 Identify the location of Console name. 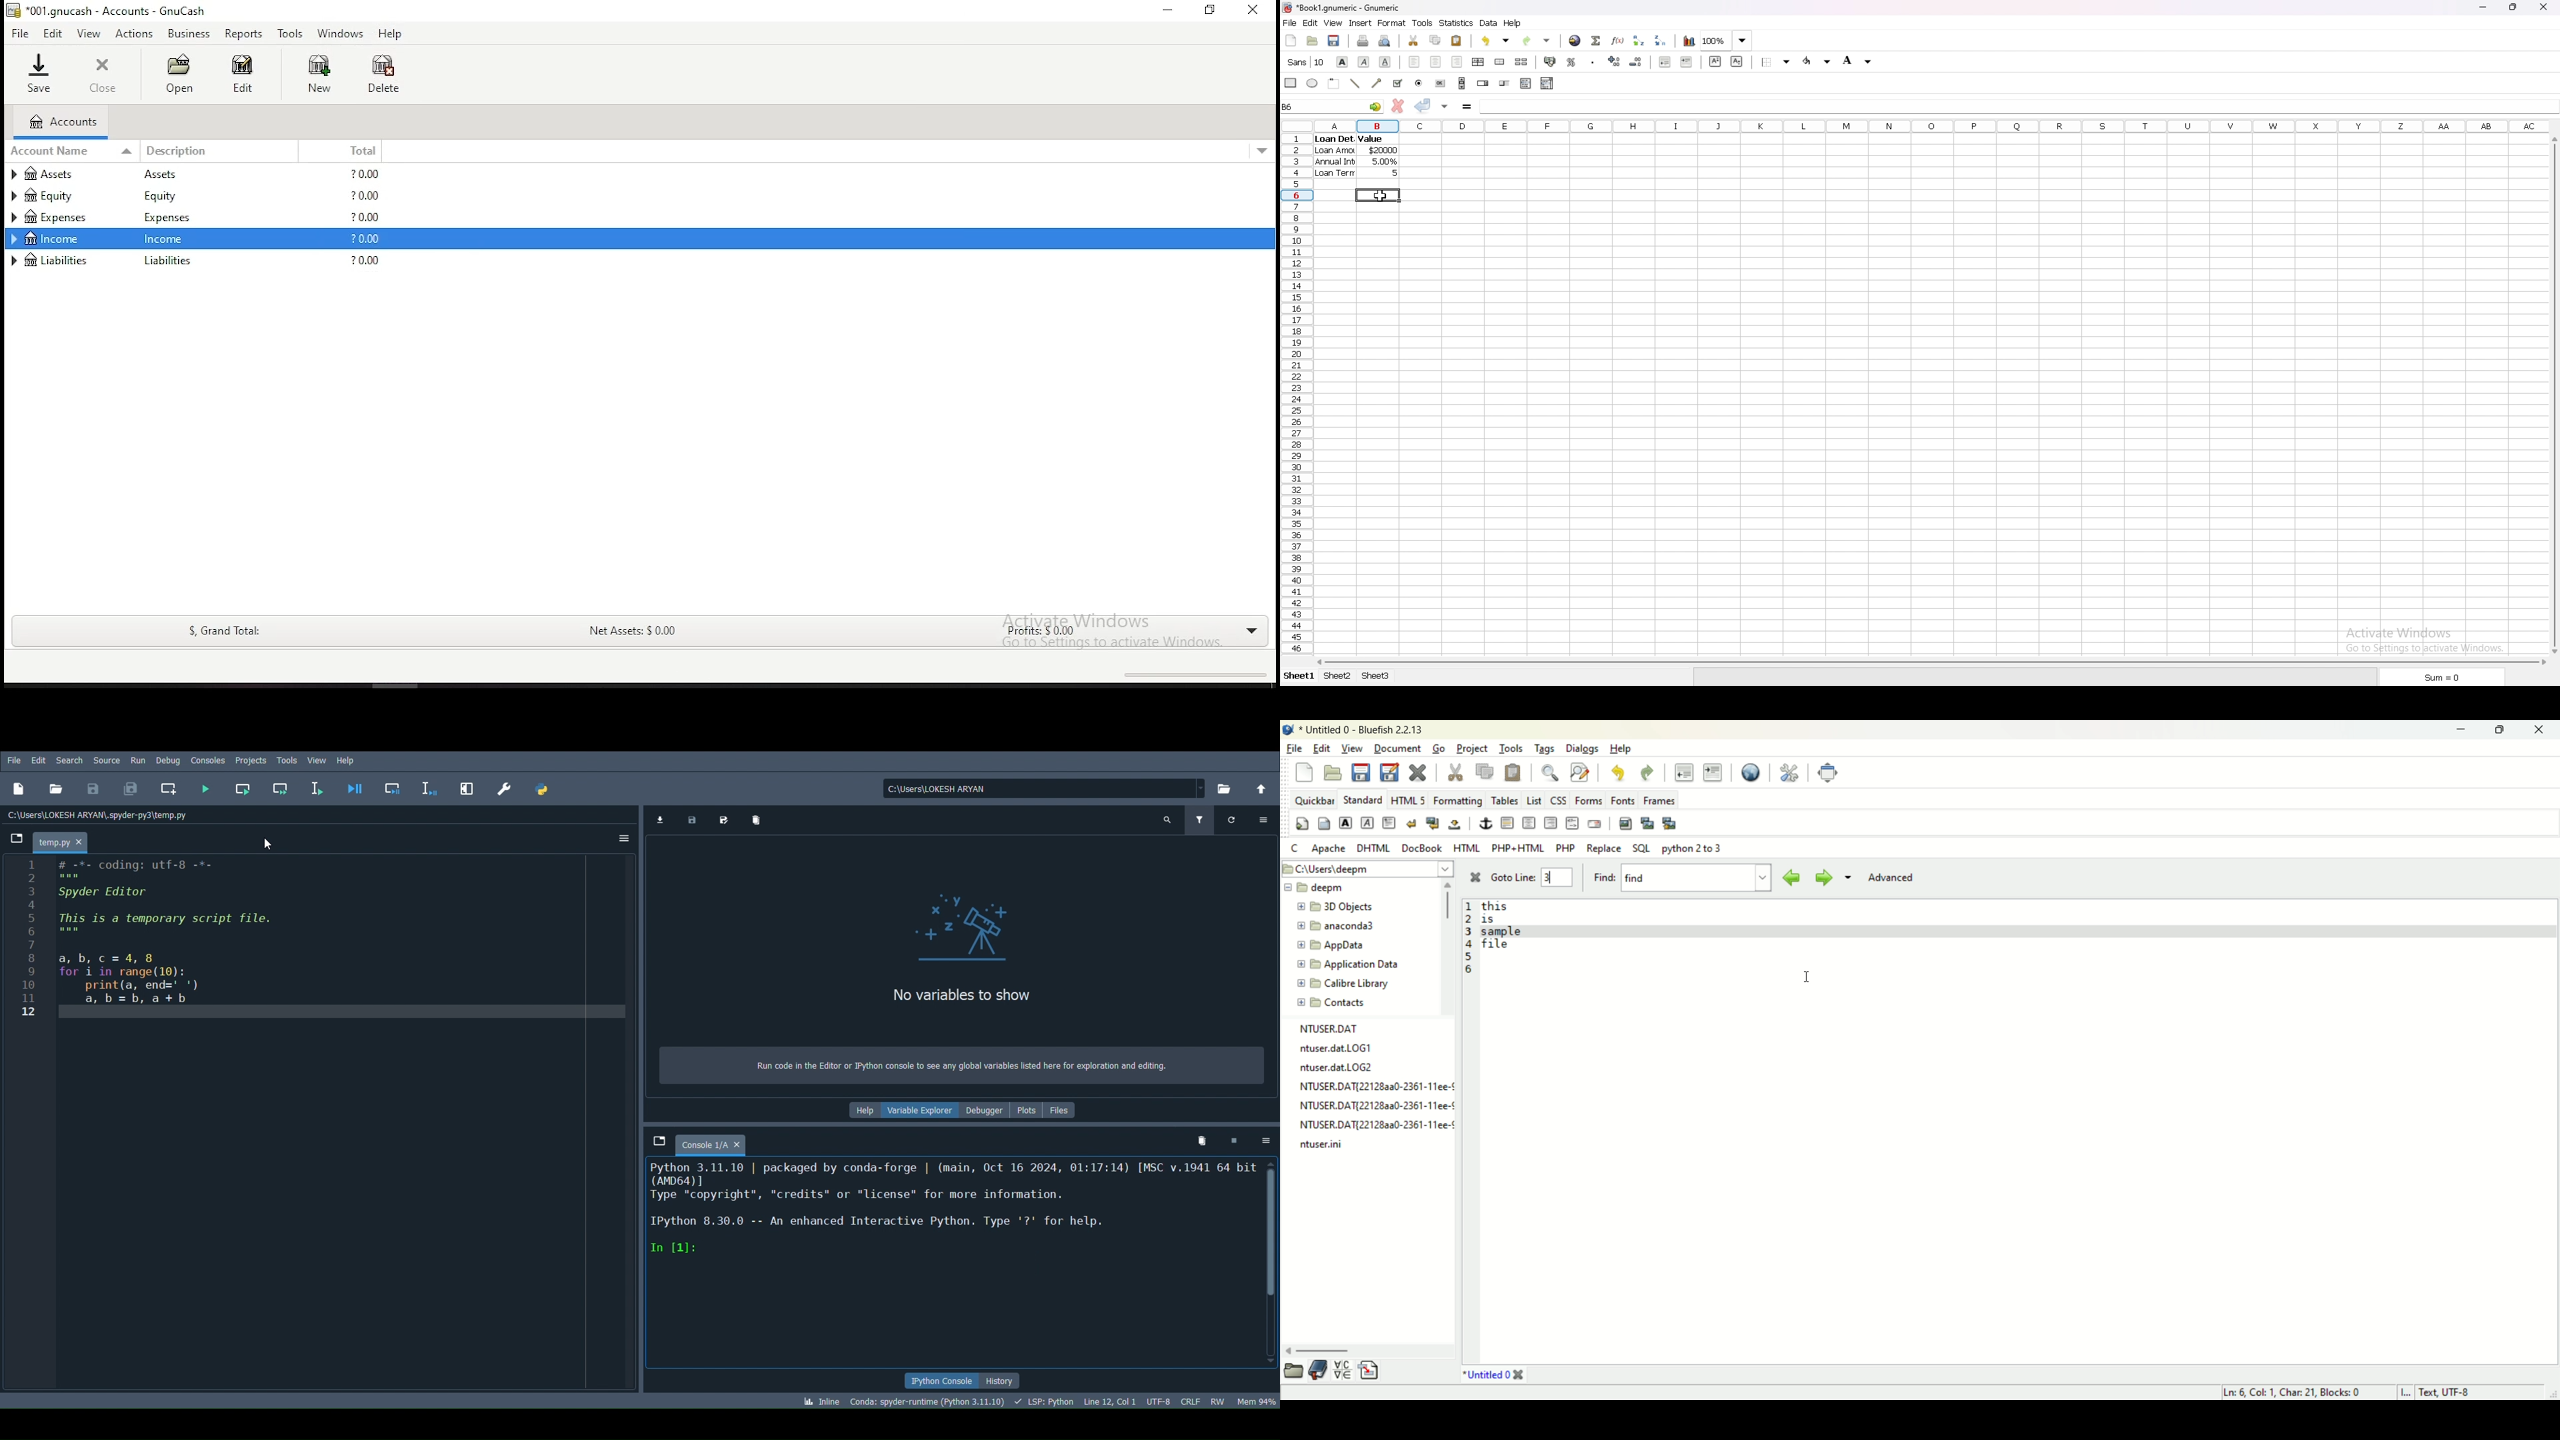
(715, 1141).